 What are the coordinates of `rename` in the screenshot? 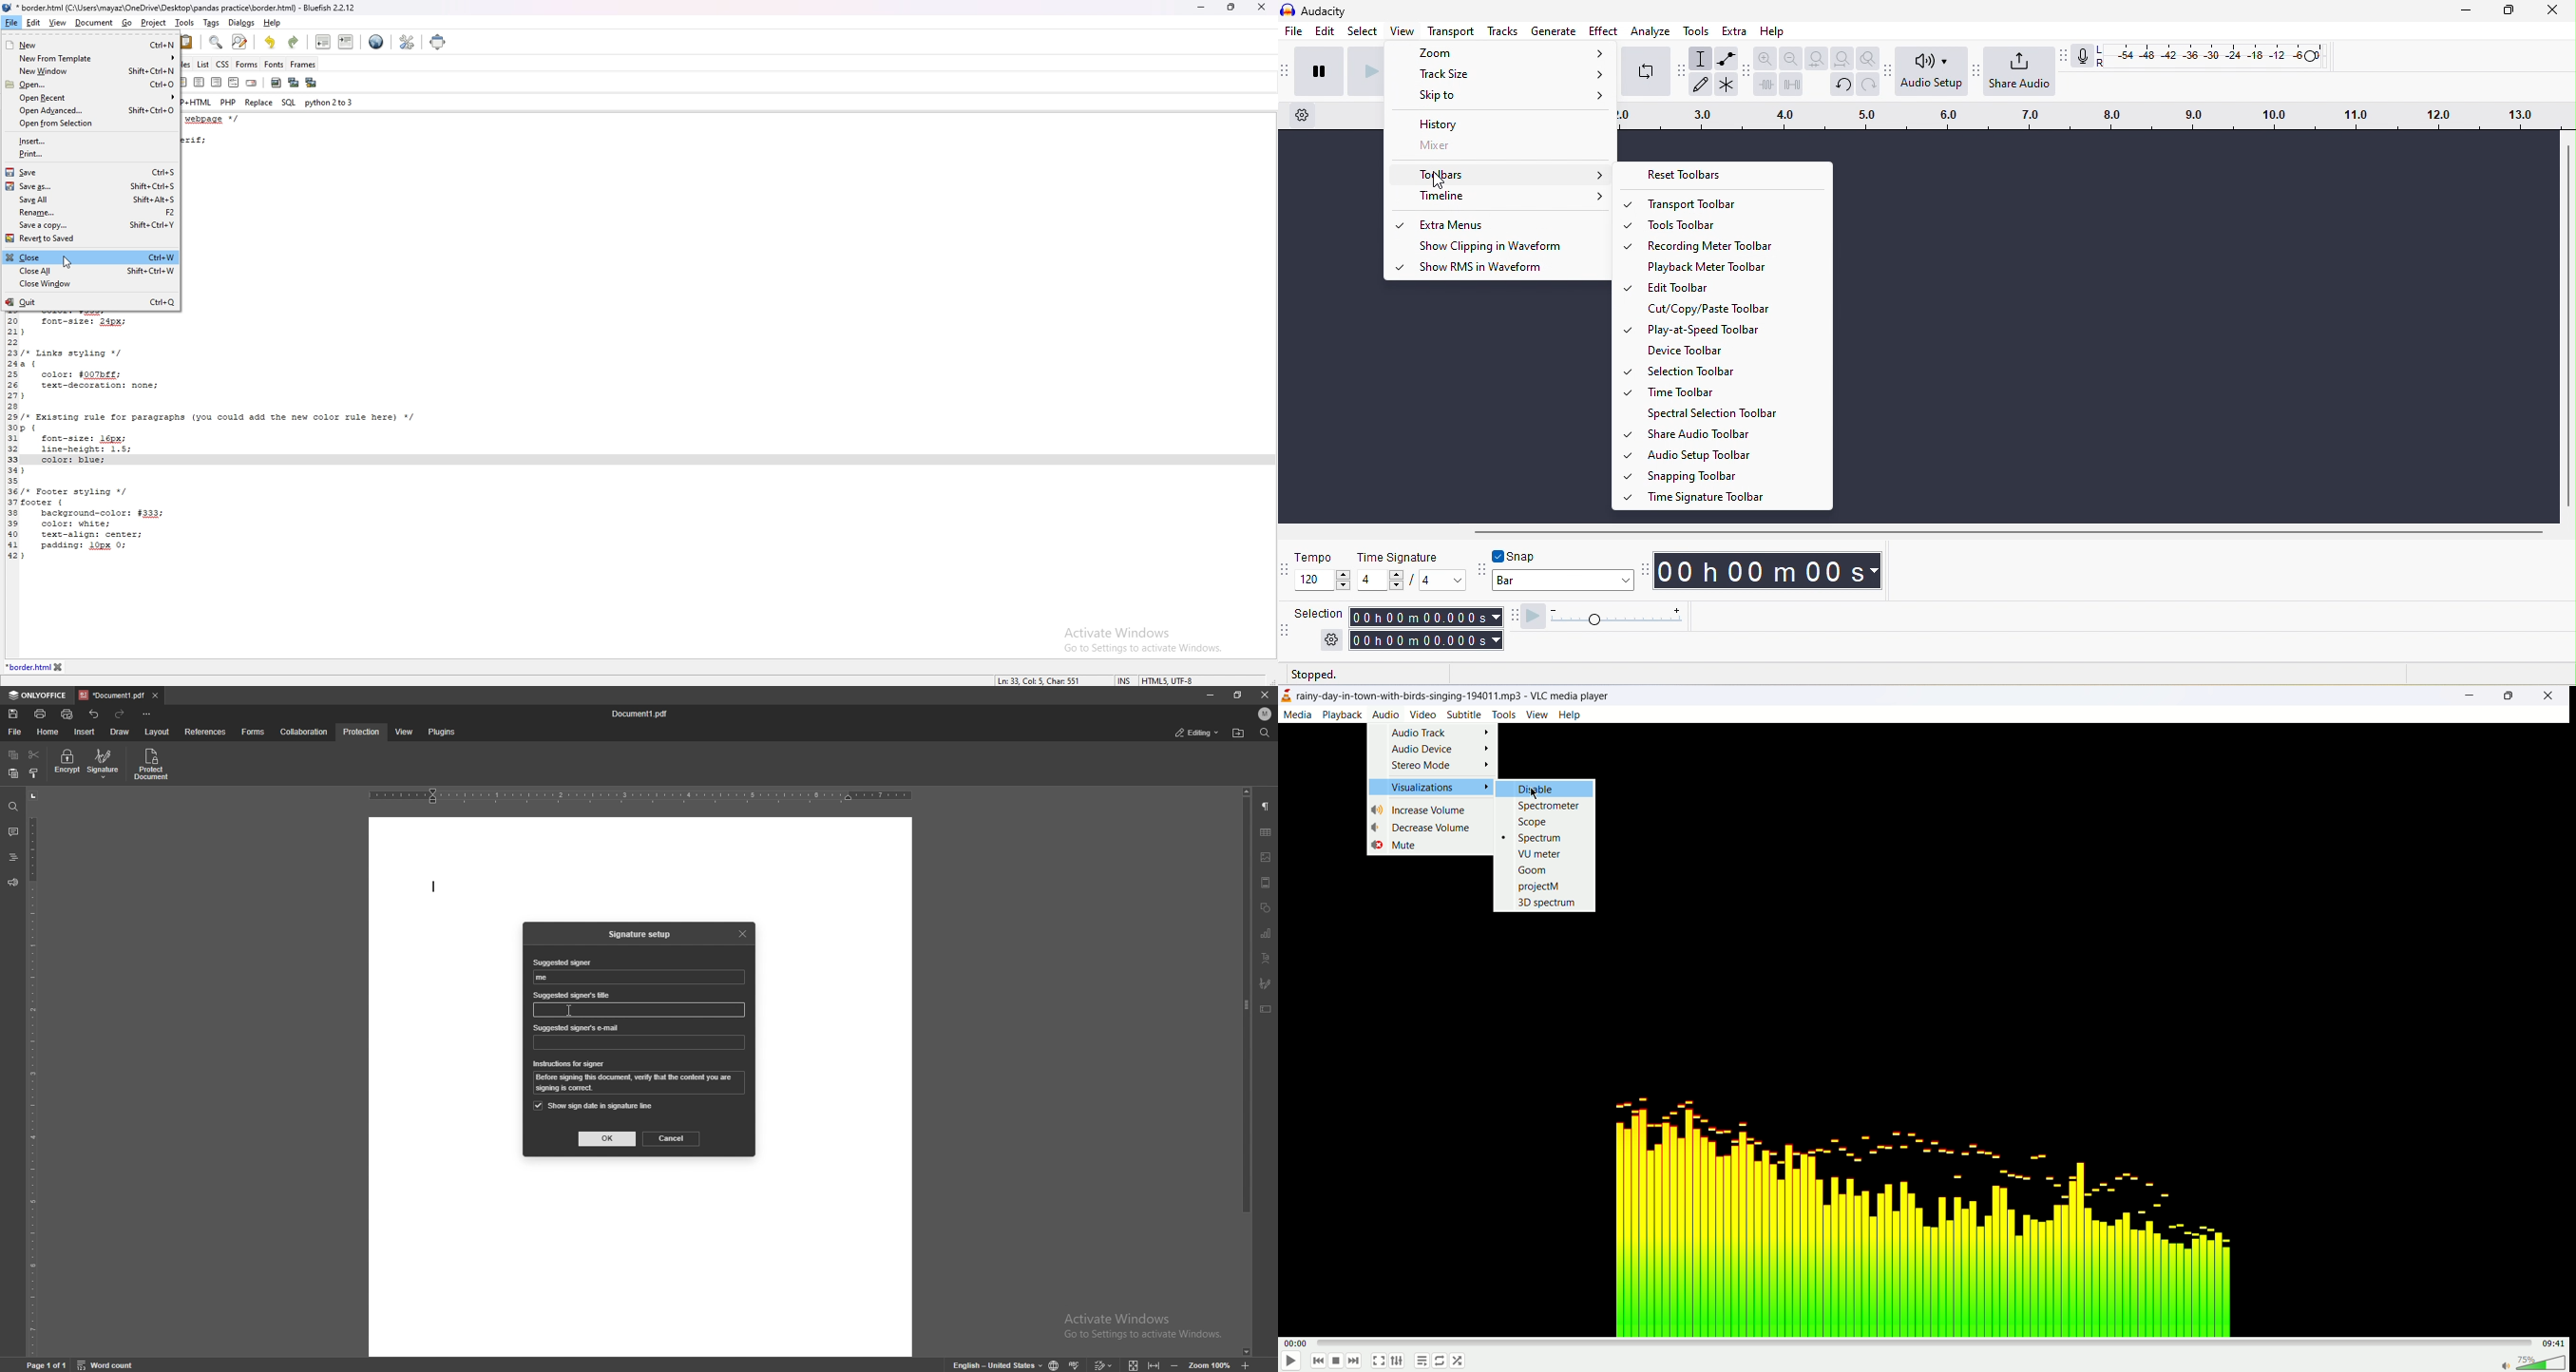 It's located at (91, 212).